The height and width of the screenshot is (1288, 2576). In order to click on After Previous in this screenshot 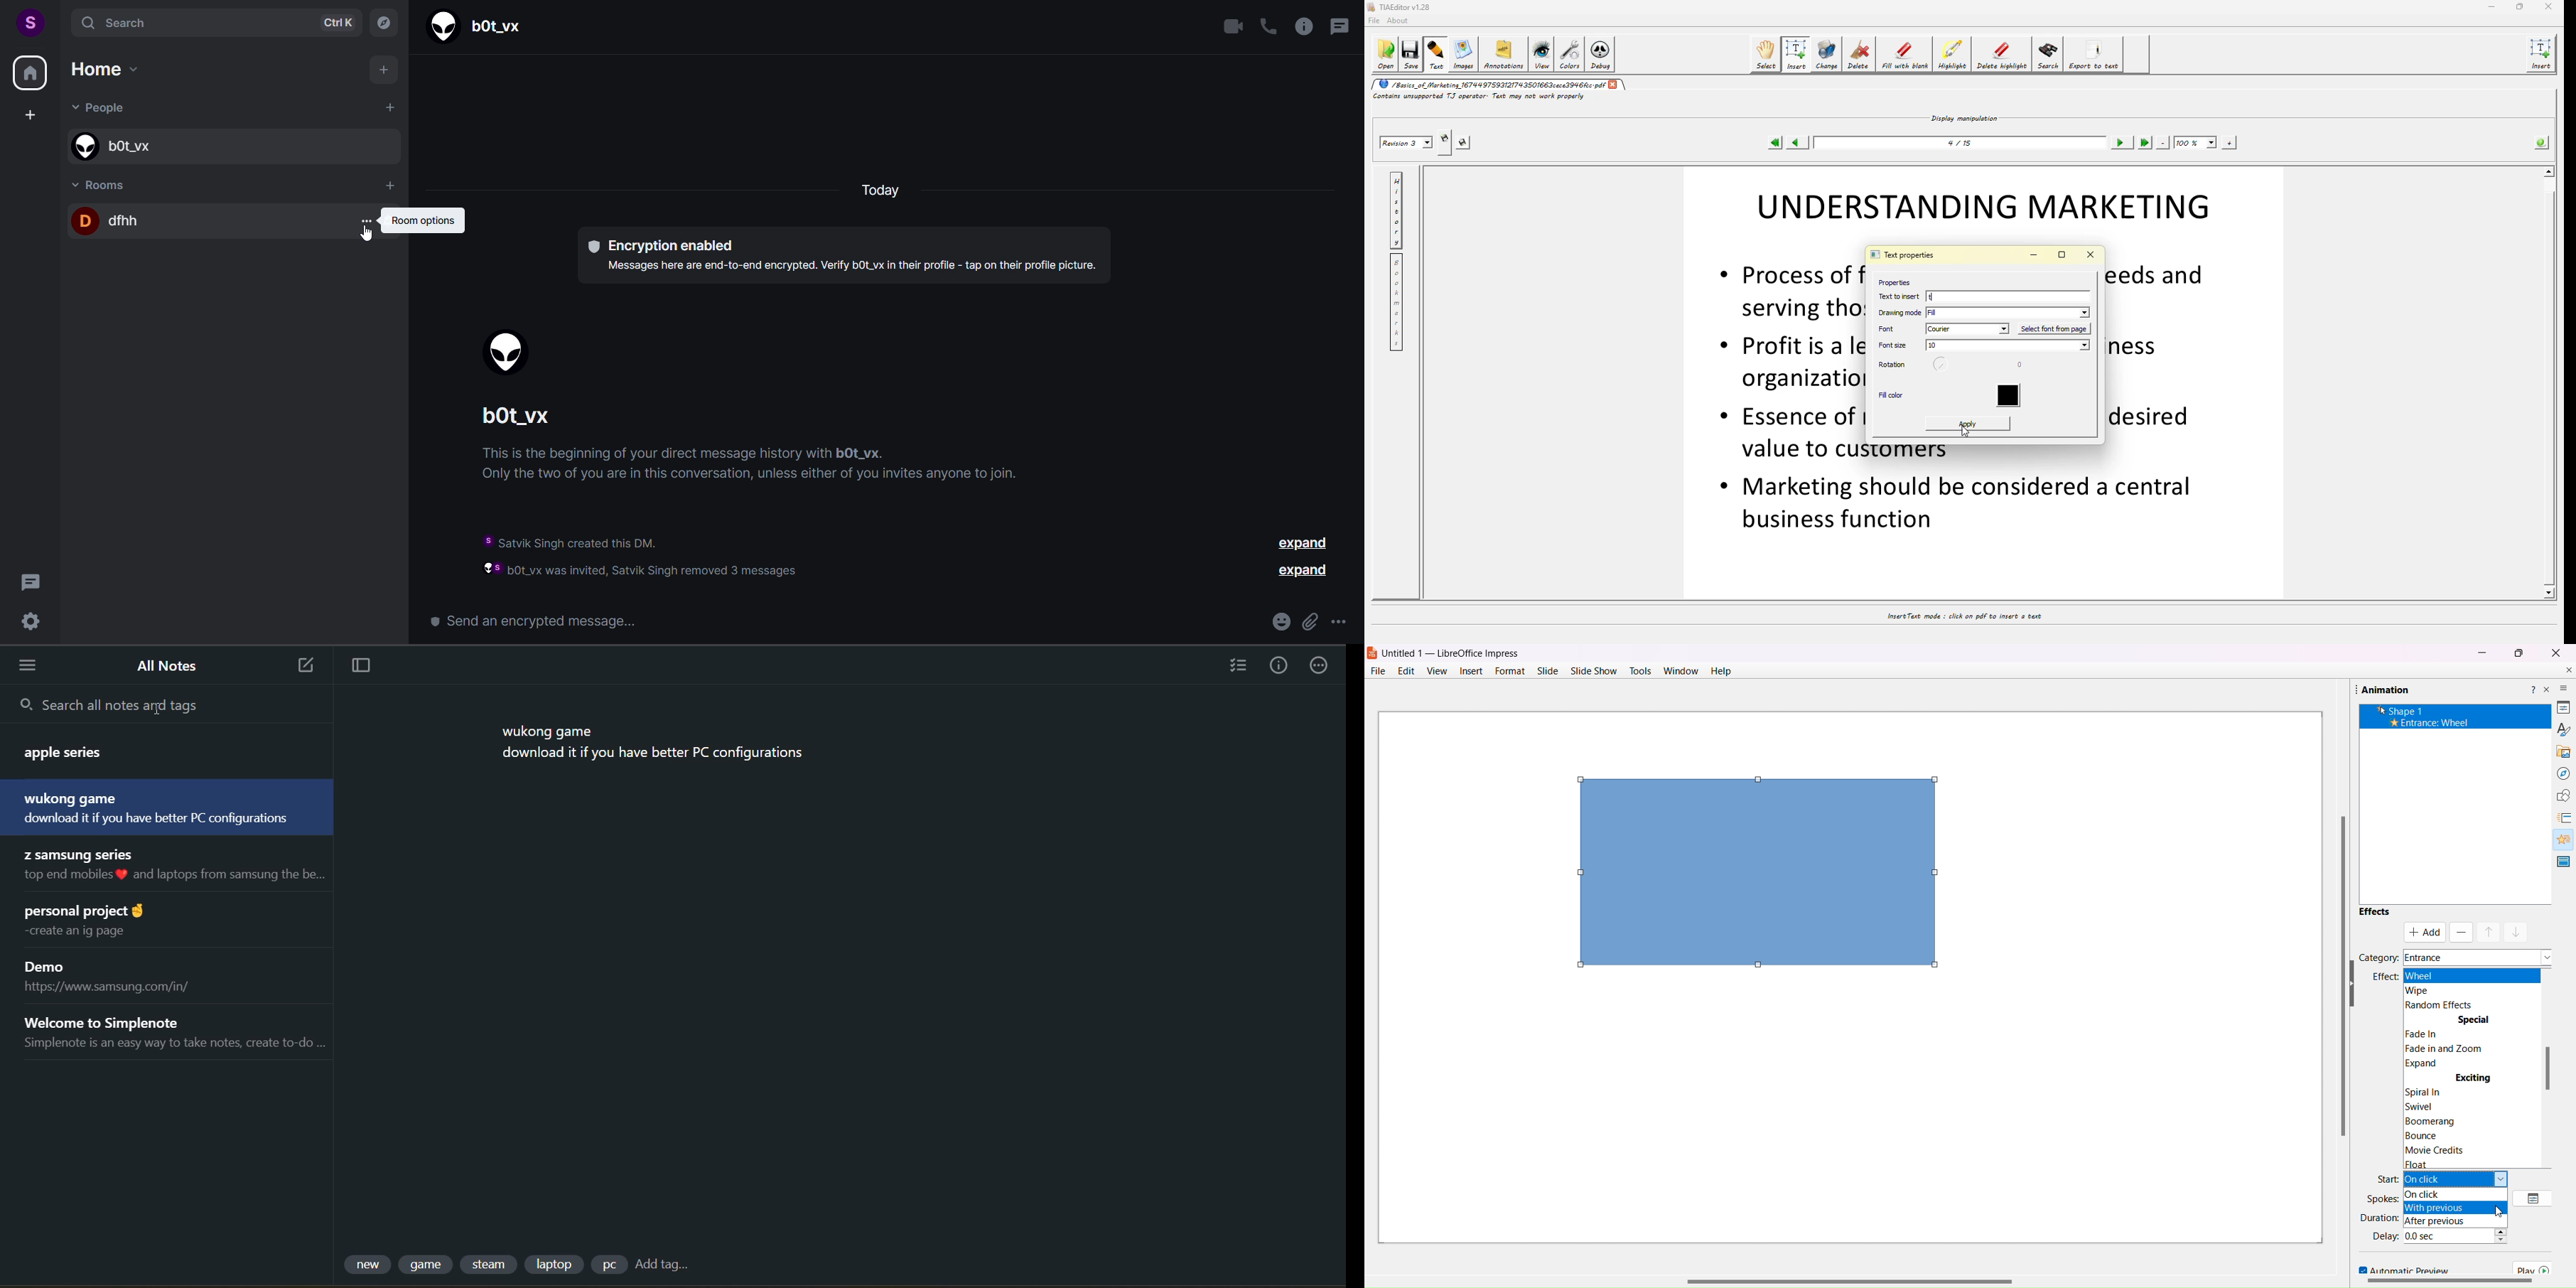, I will do `click(2447, 1220)`.